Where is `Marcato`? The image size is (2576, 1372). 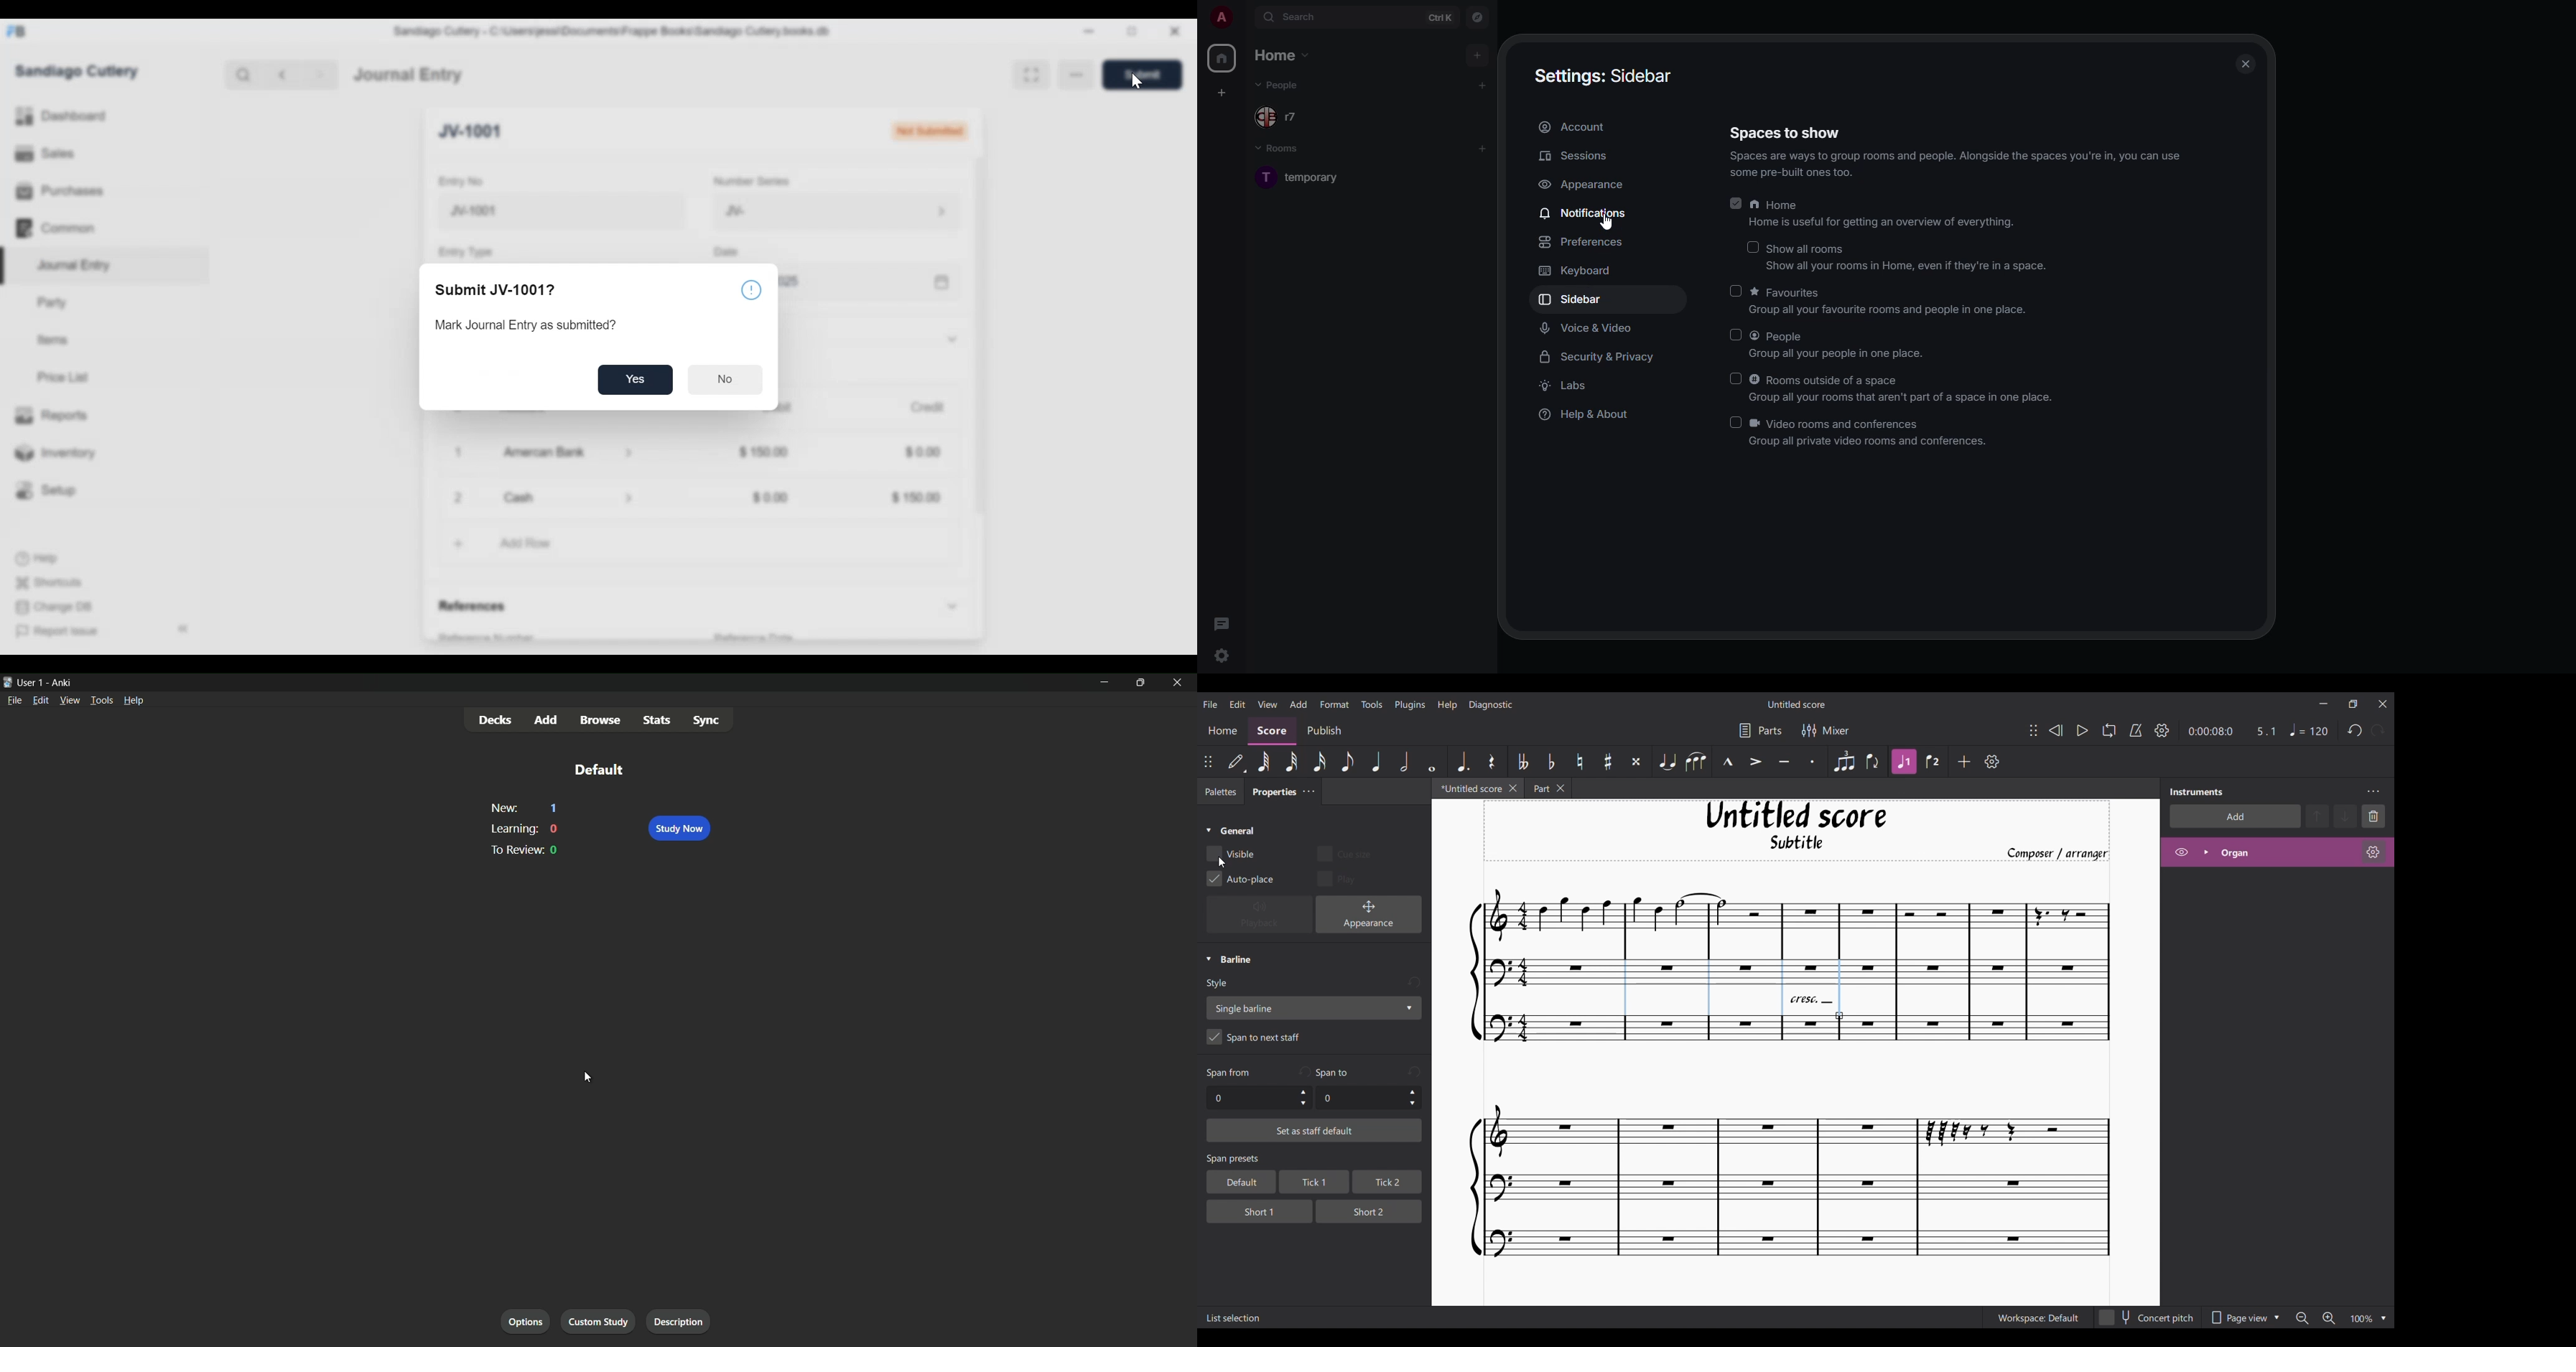 Marcato is located at coordinates (1728, 762).